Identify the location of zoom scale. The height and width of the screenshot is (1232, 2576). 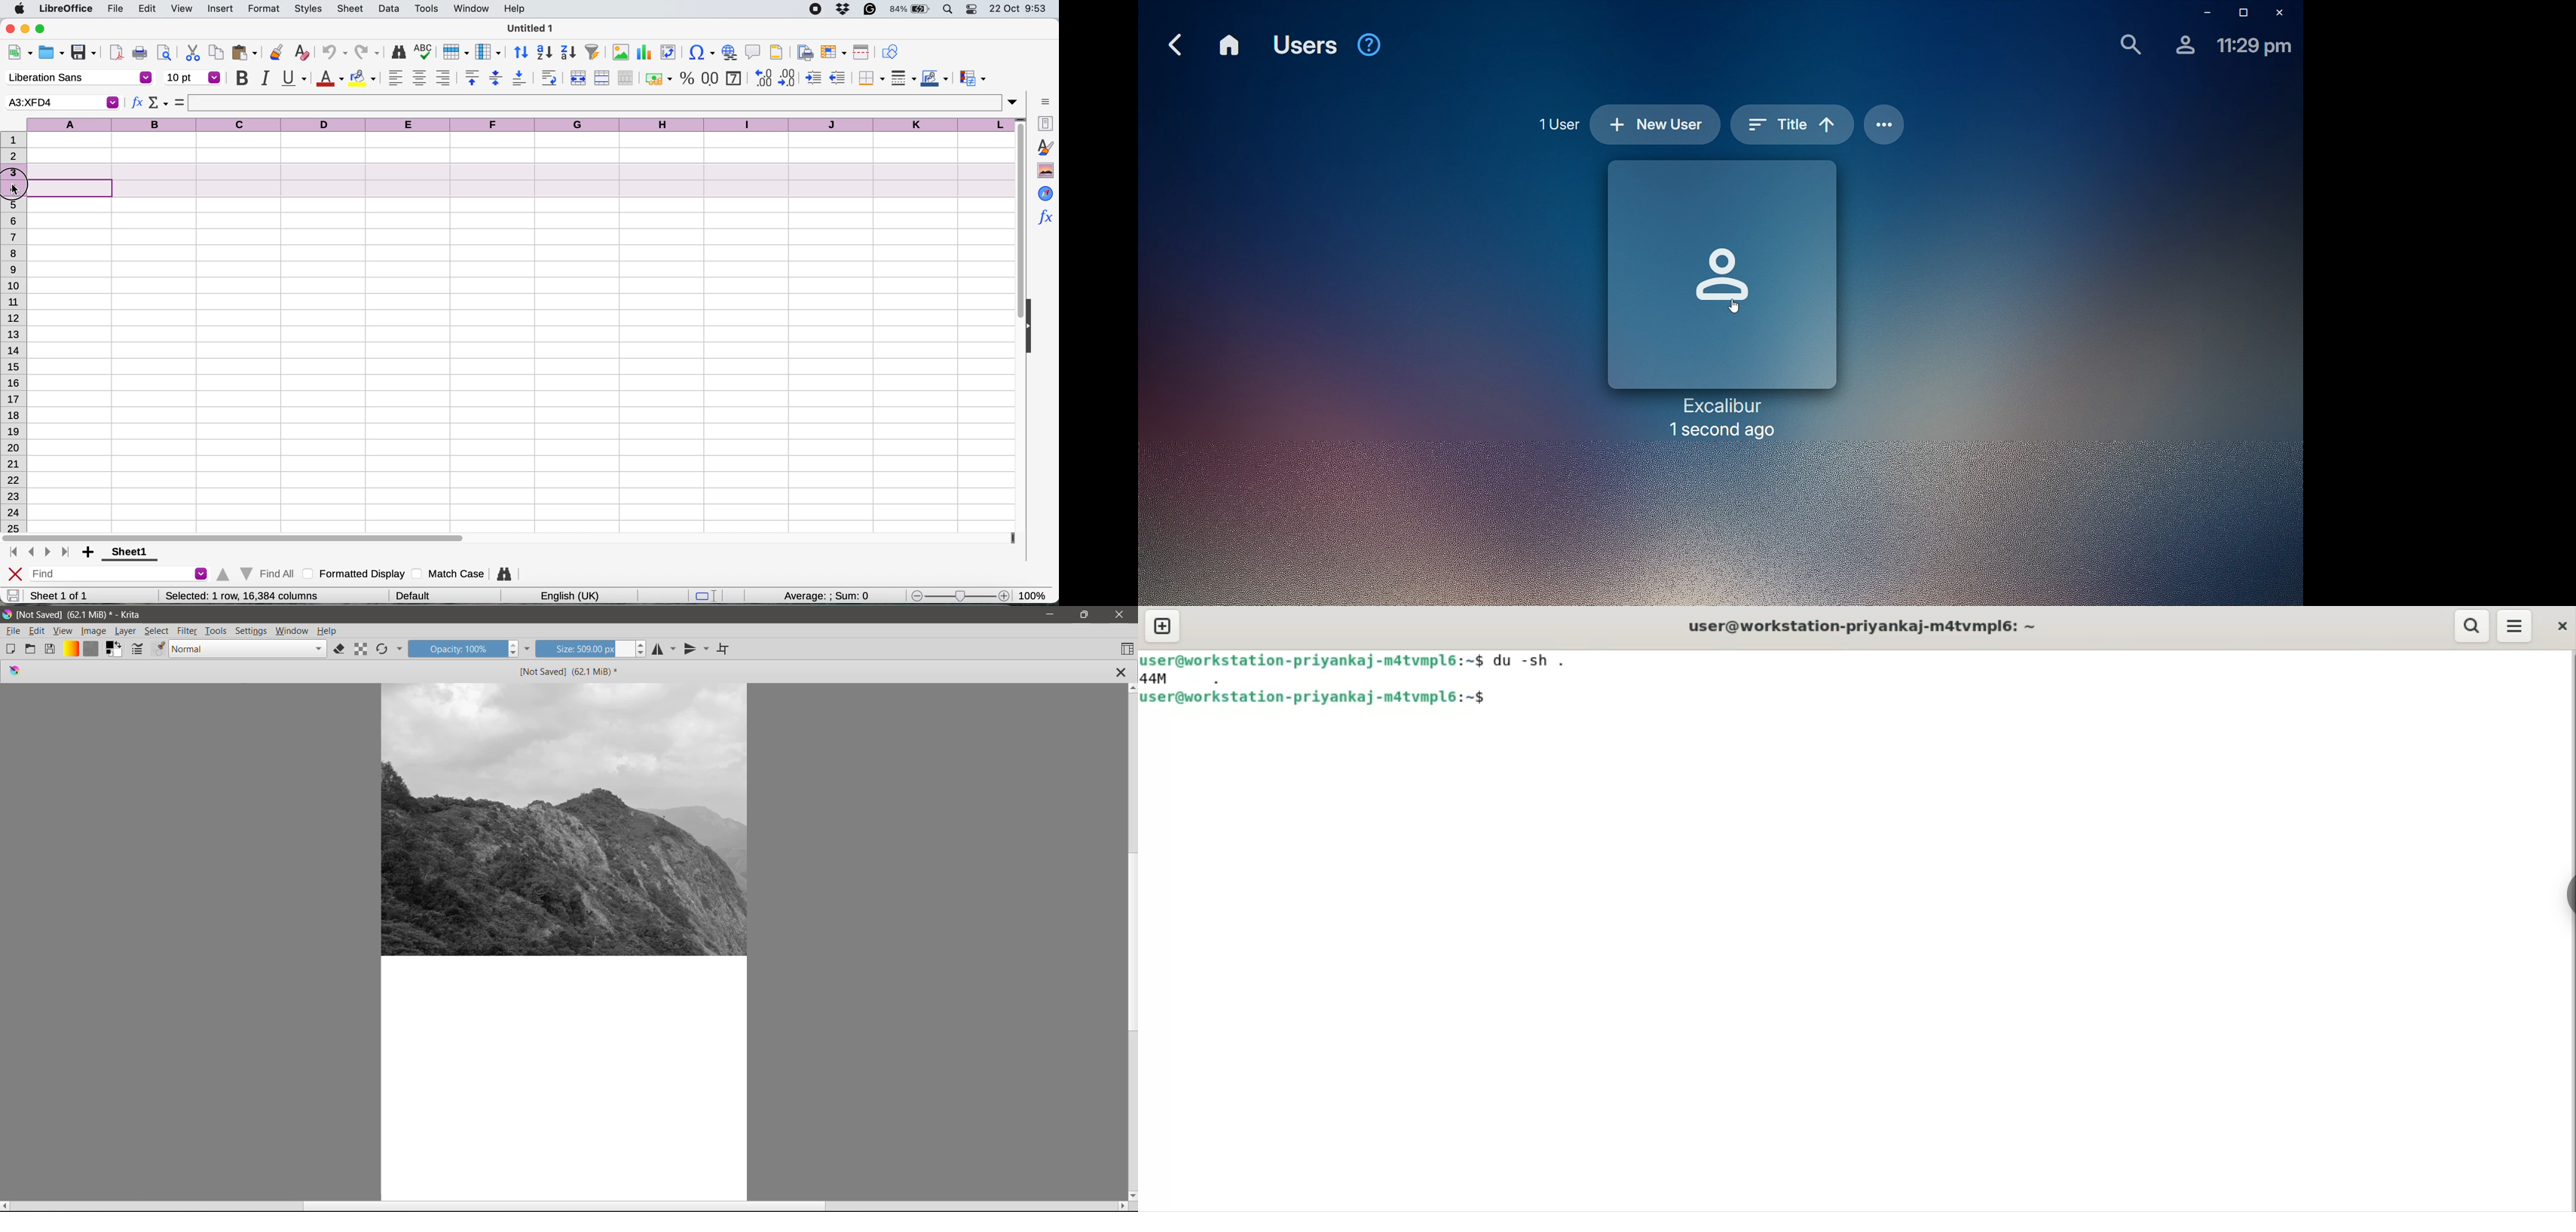
(960, 595).